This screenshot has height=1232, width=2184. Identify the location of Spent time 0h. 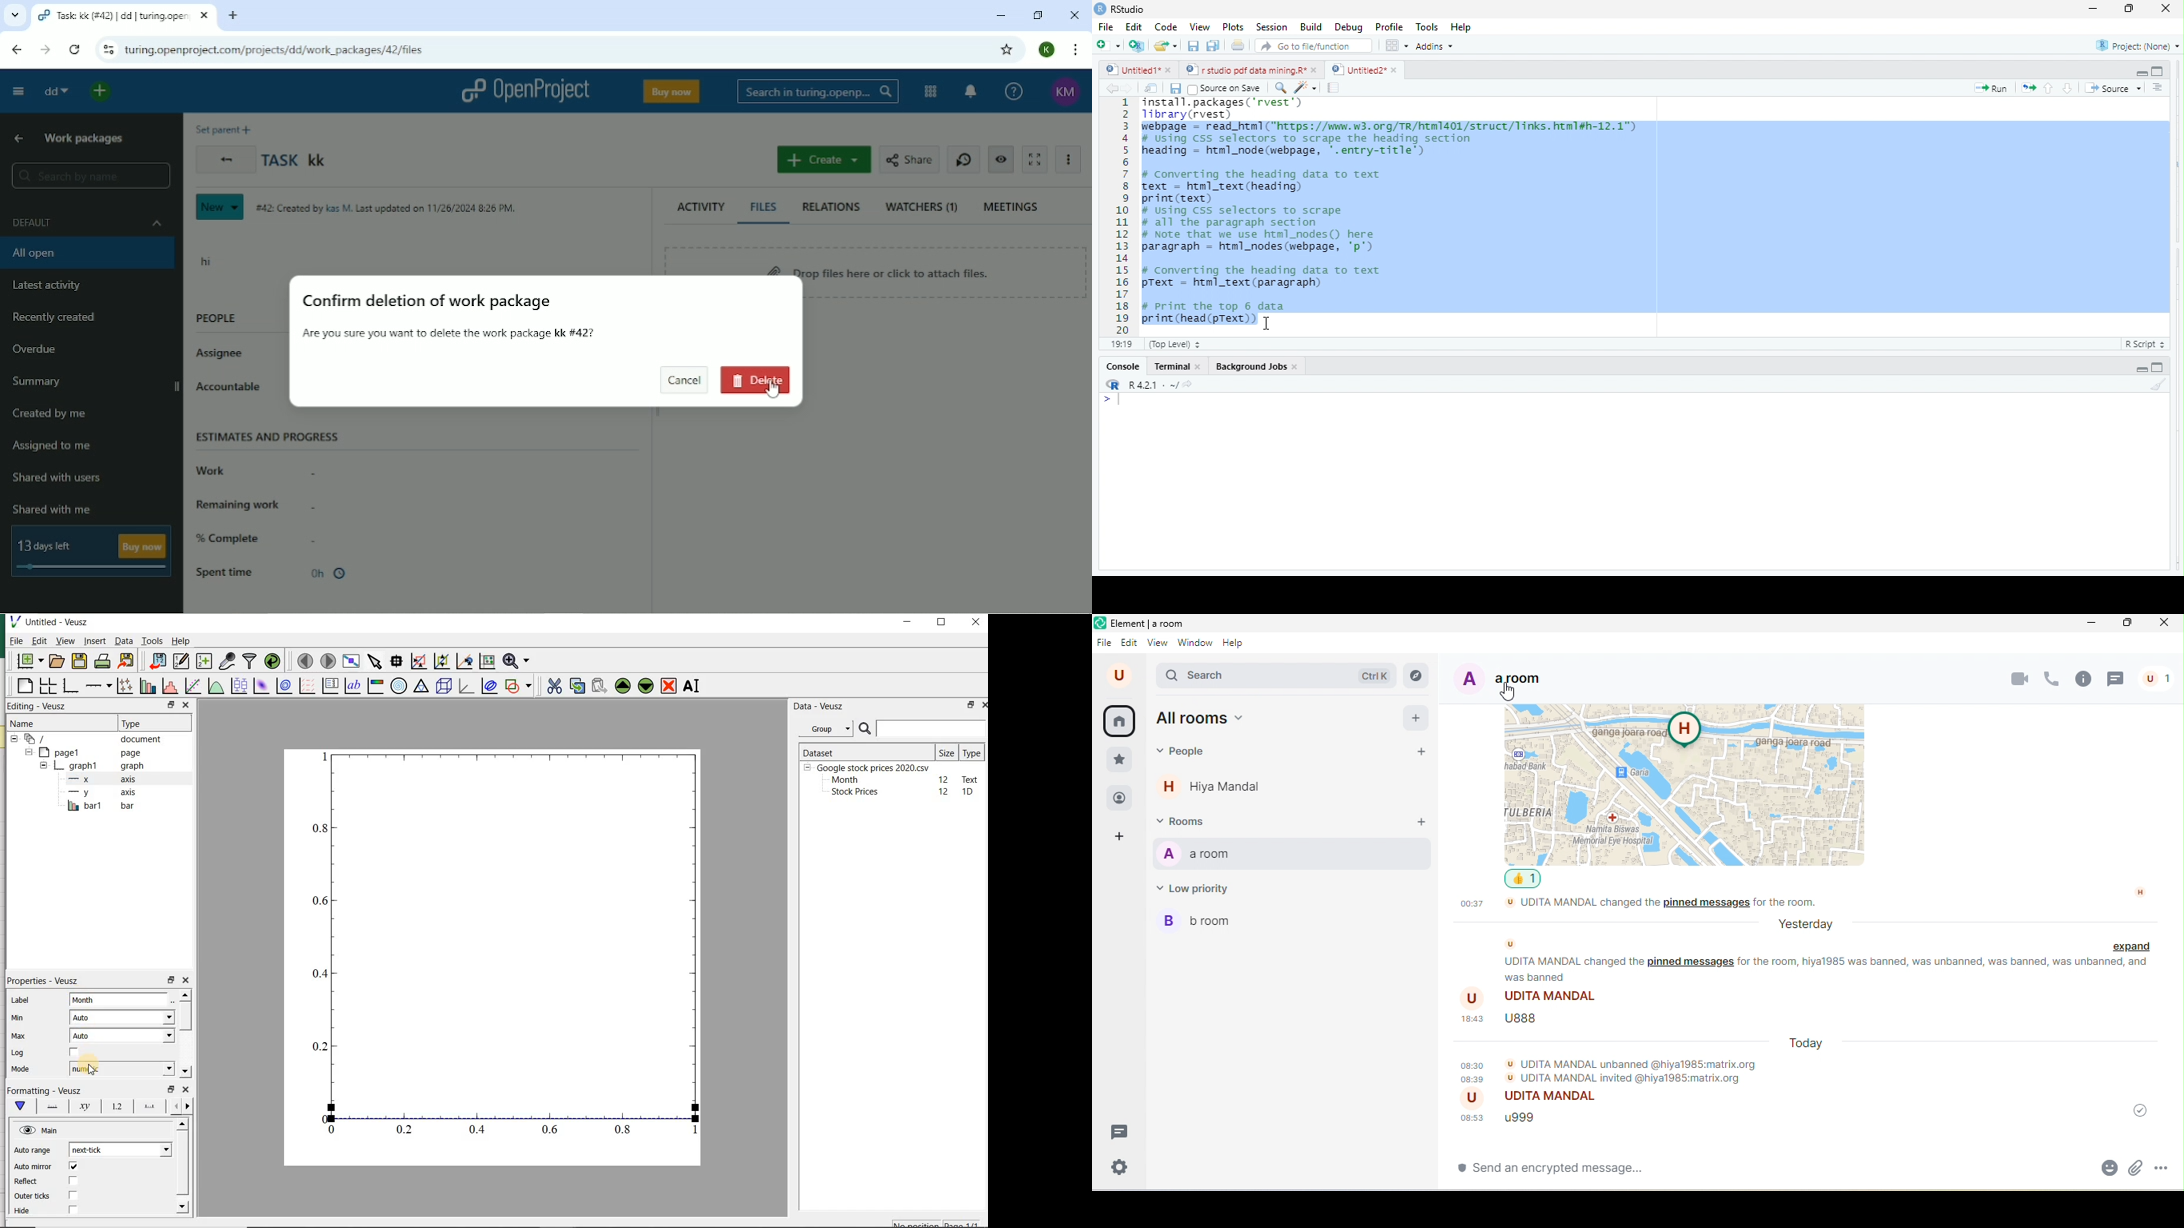
(274, 573).